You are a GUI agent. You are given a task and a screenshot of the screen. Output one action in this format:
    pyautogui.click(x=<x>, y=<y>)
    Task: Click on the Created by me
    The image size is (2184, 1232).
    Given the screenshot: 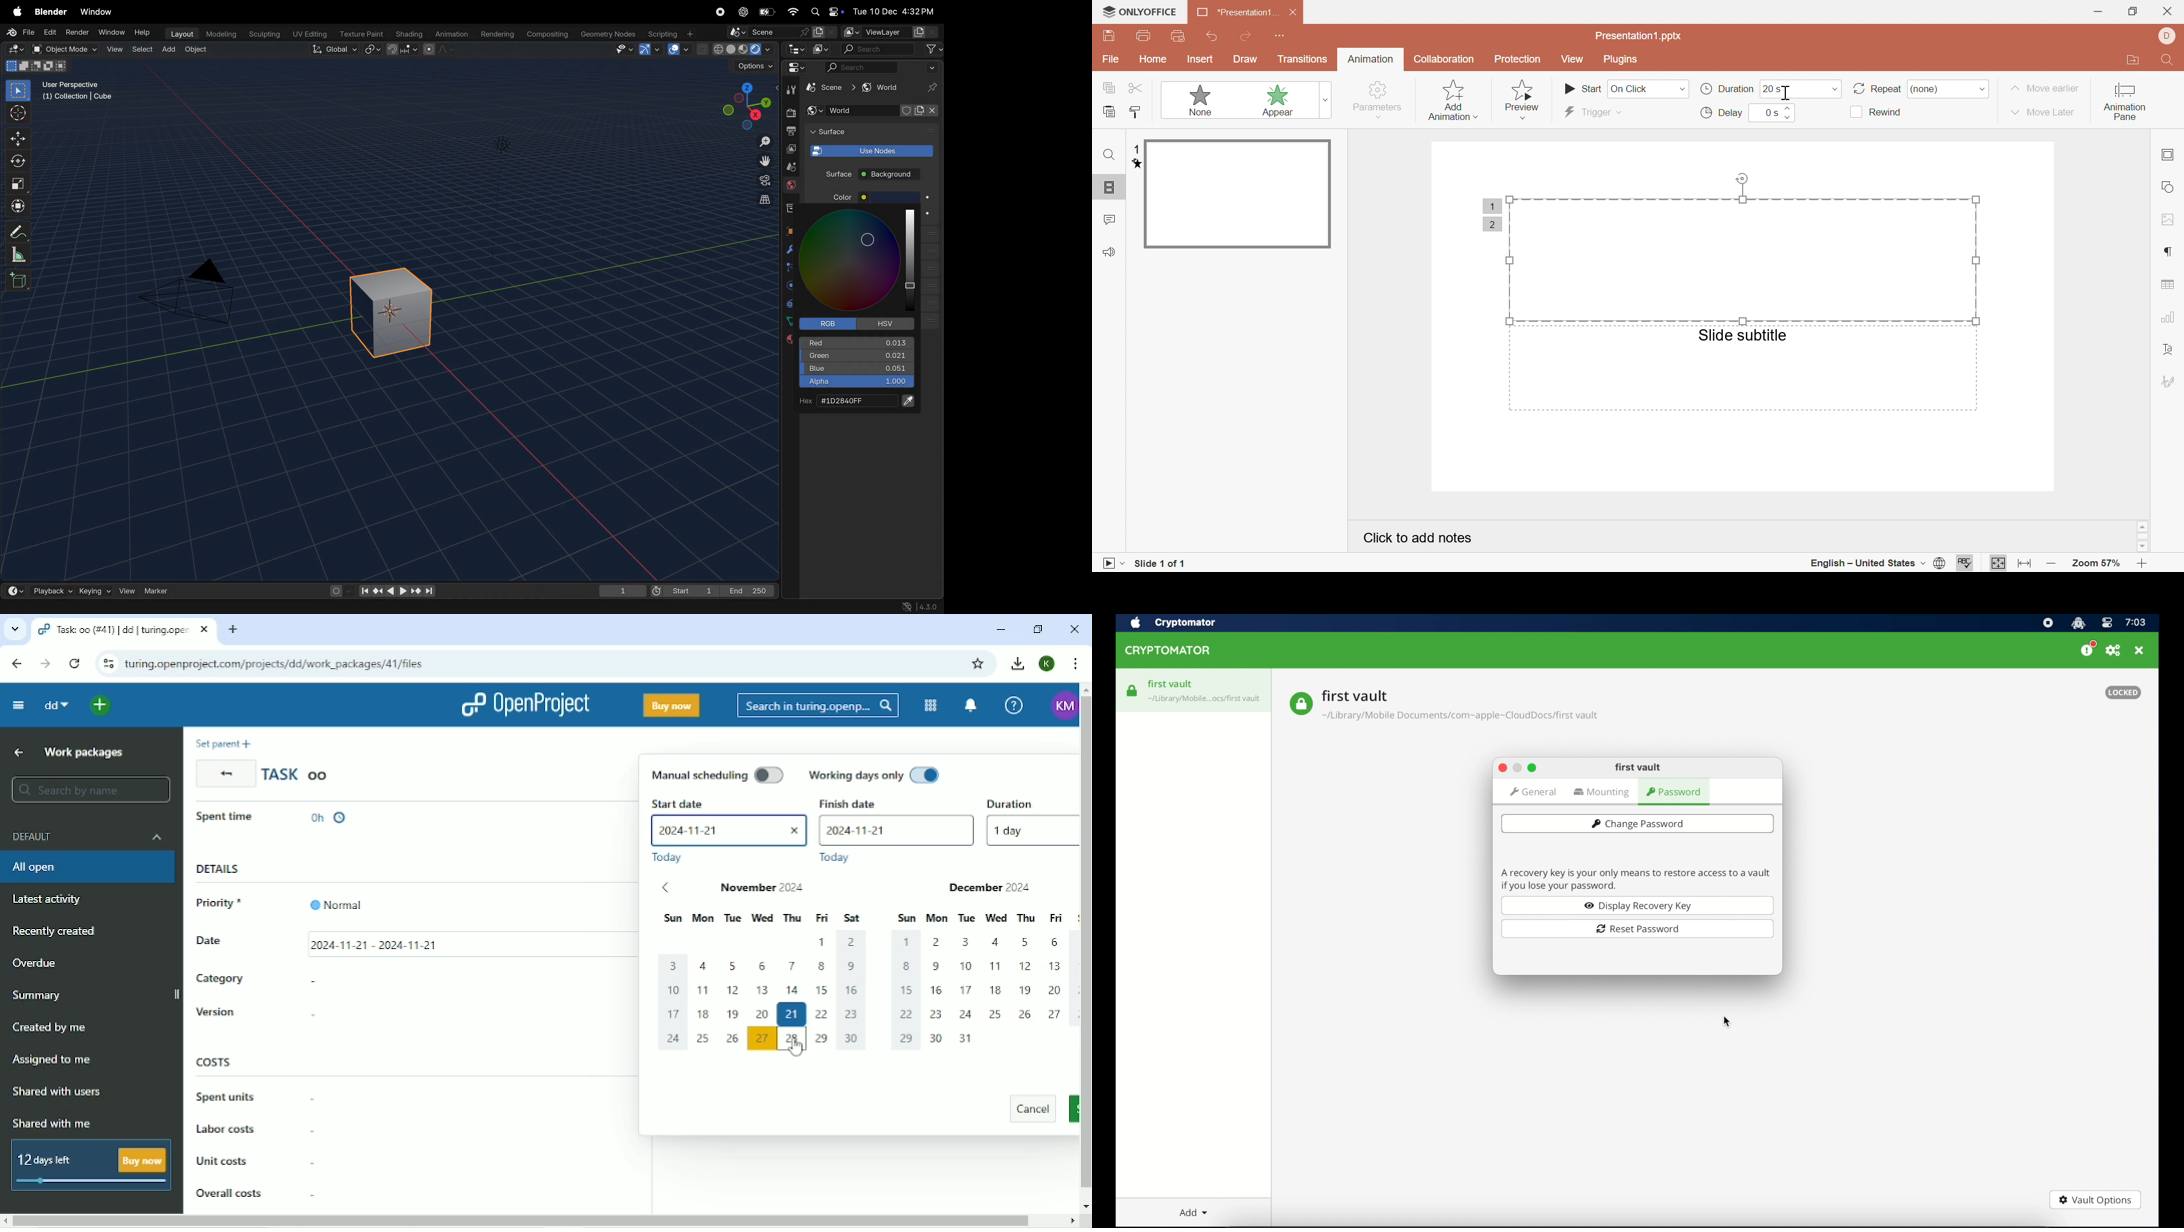 What is the action you would take?
    pyautogui.click(x=53, y=1027)
    